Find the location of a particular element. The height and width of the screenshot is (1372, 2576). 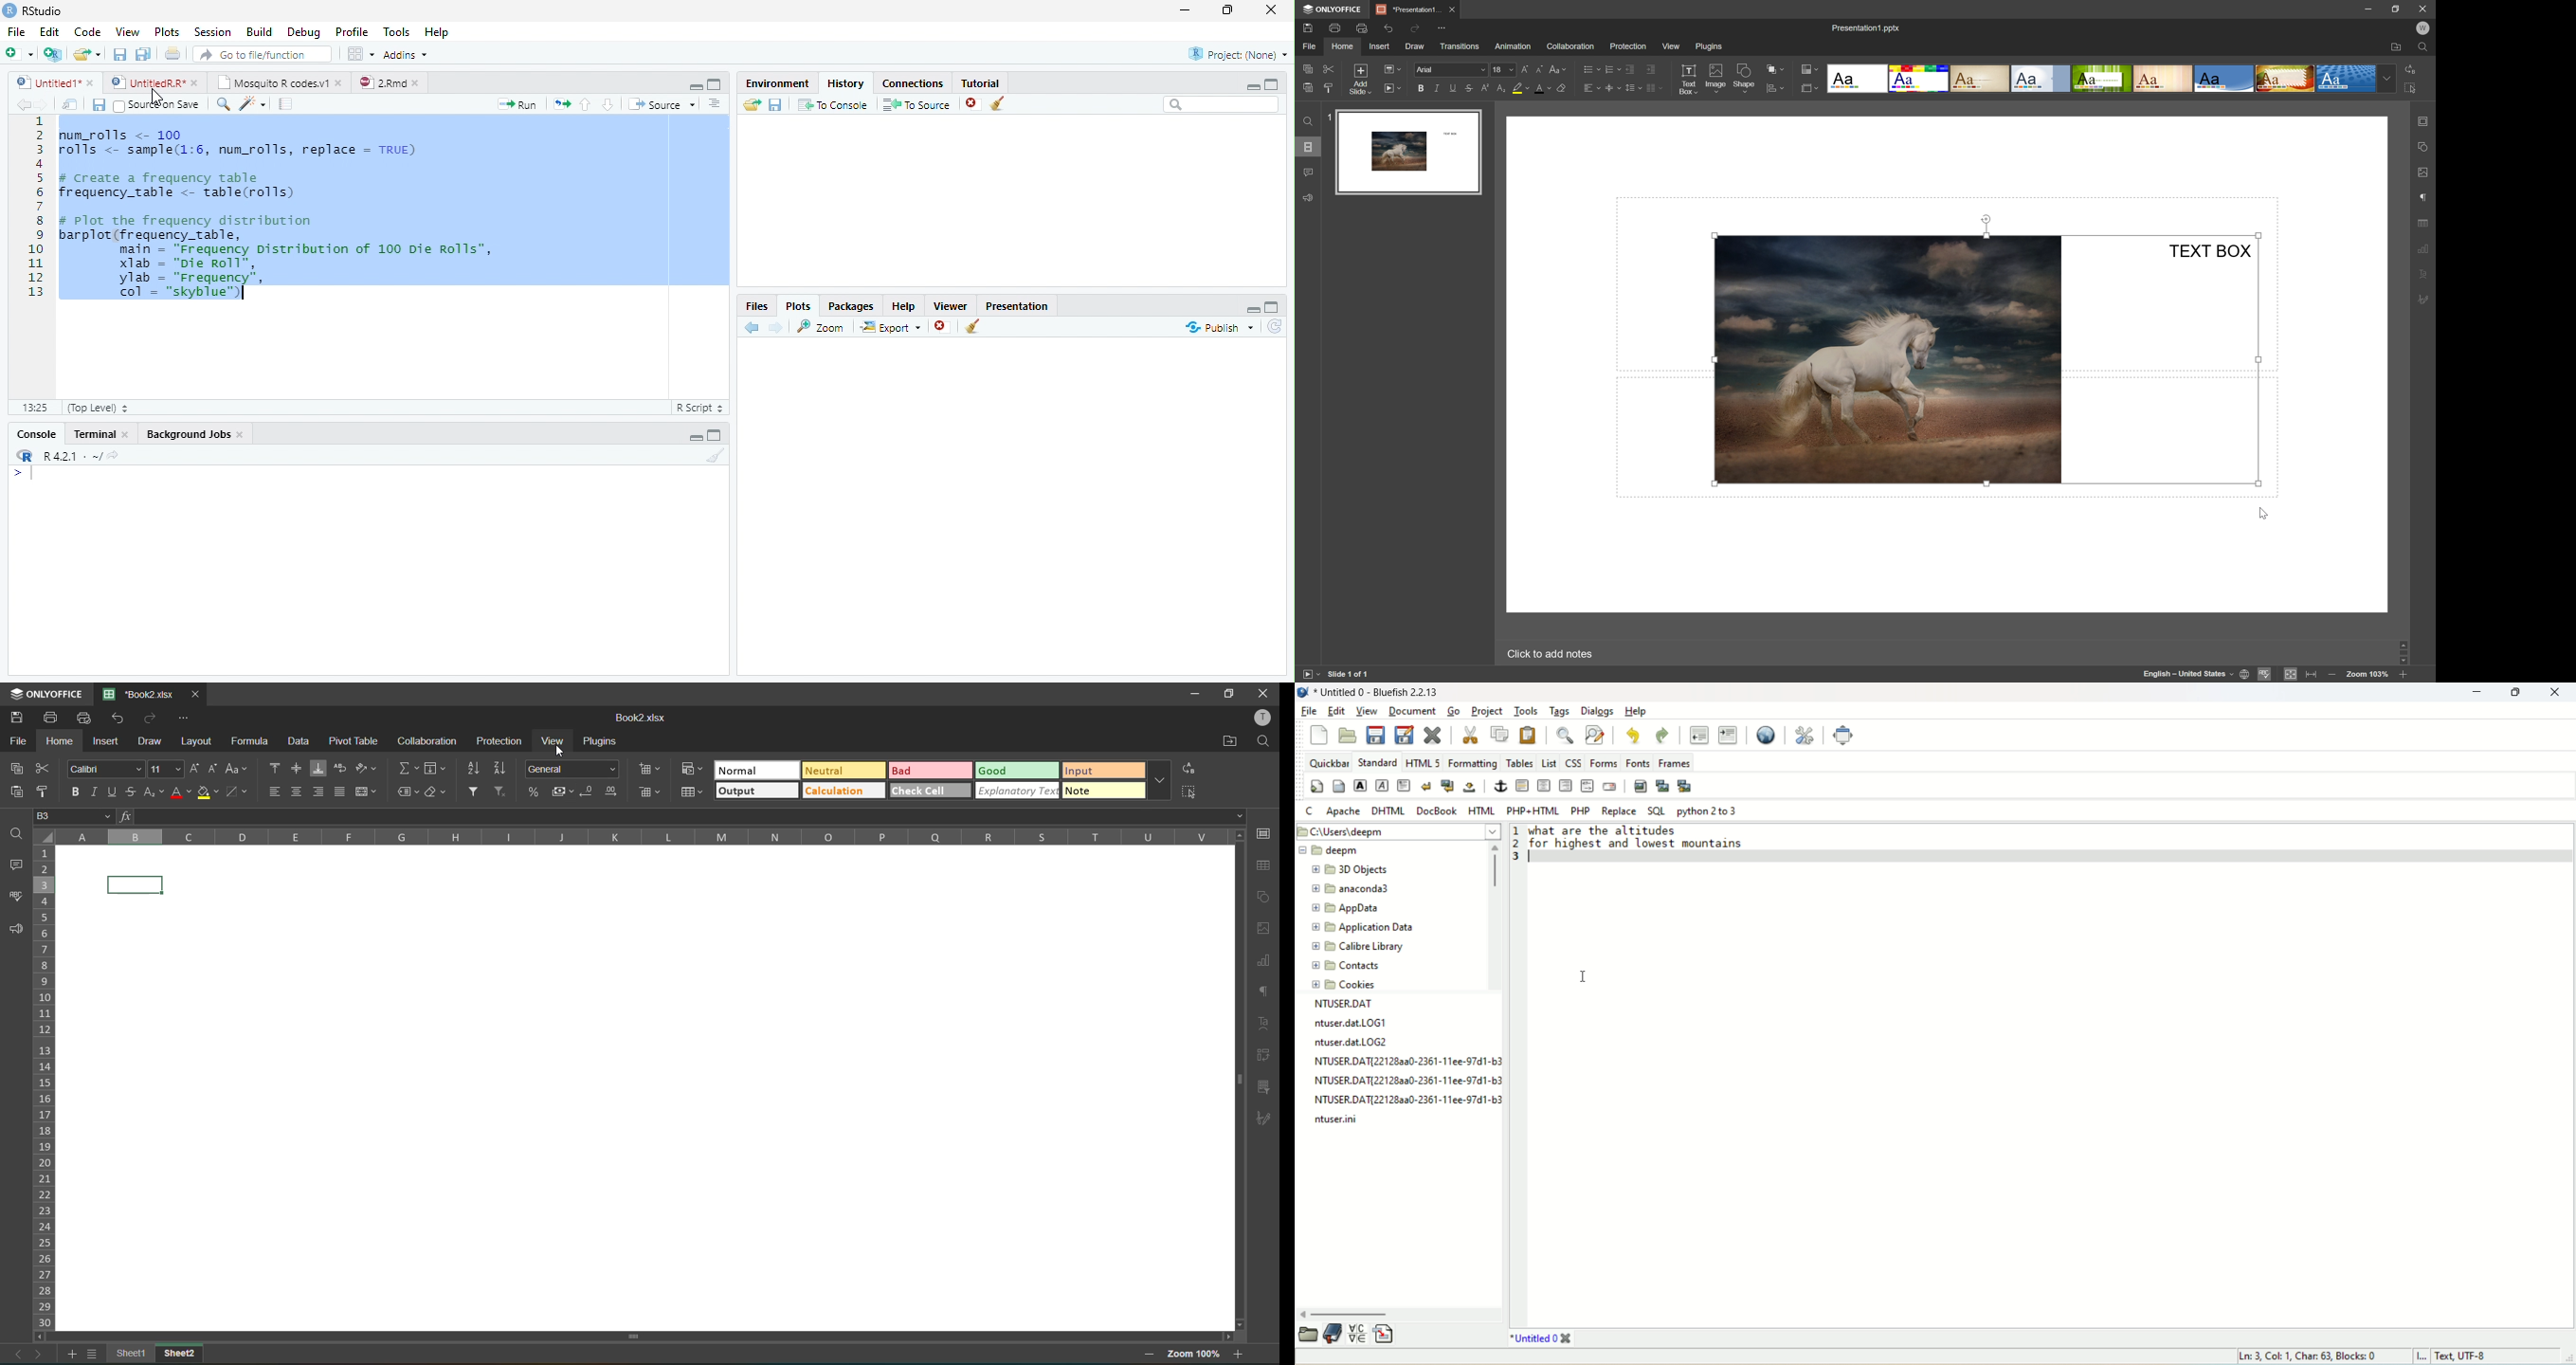

Next Plot is located at coordinates (777, 327).